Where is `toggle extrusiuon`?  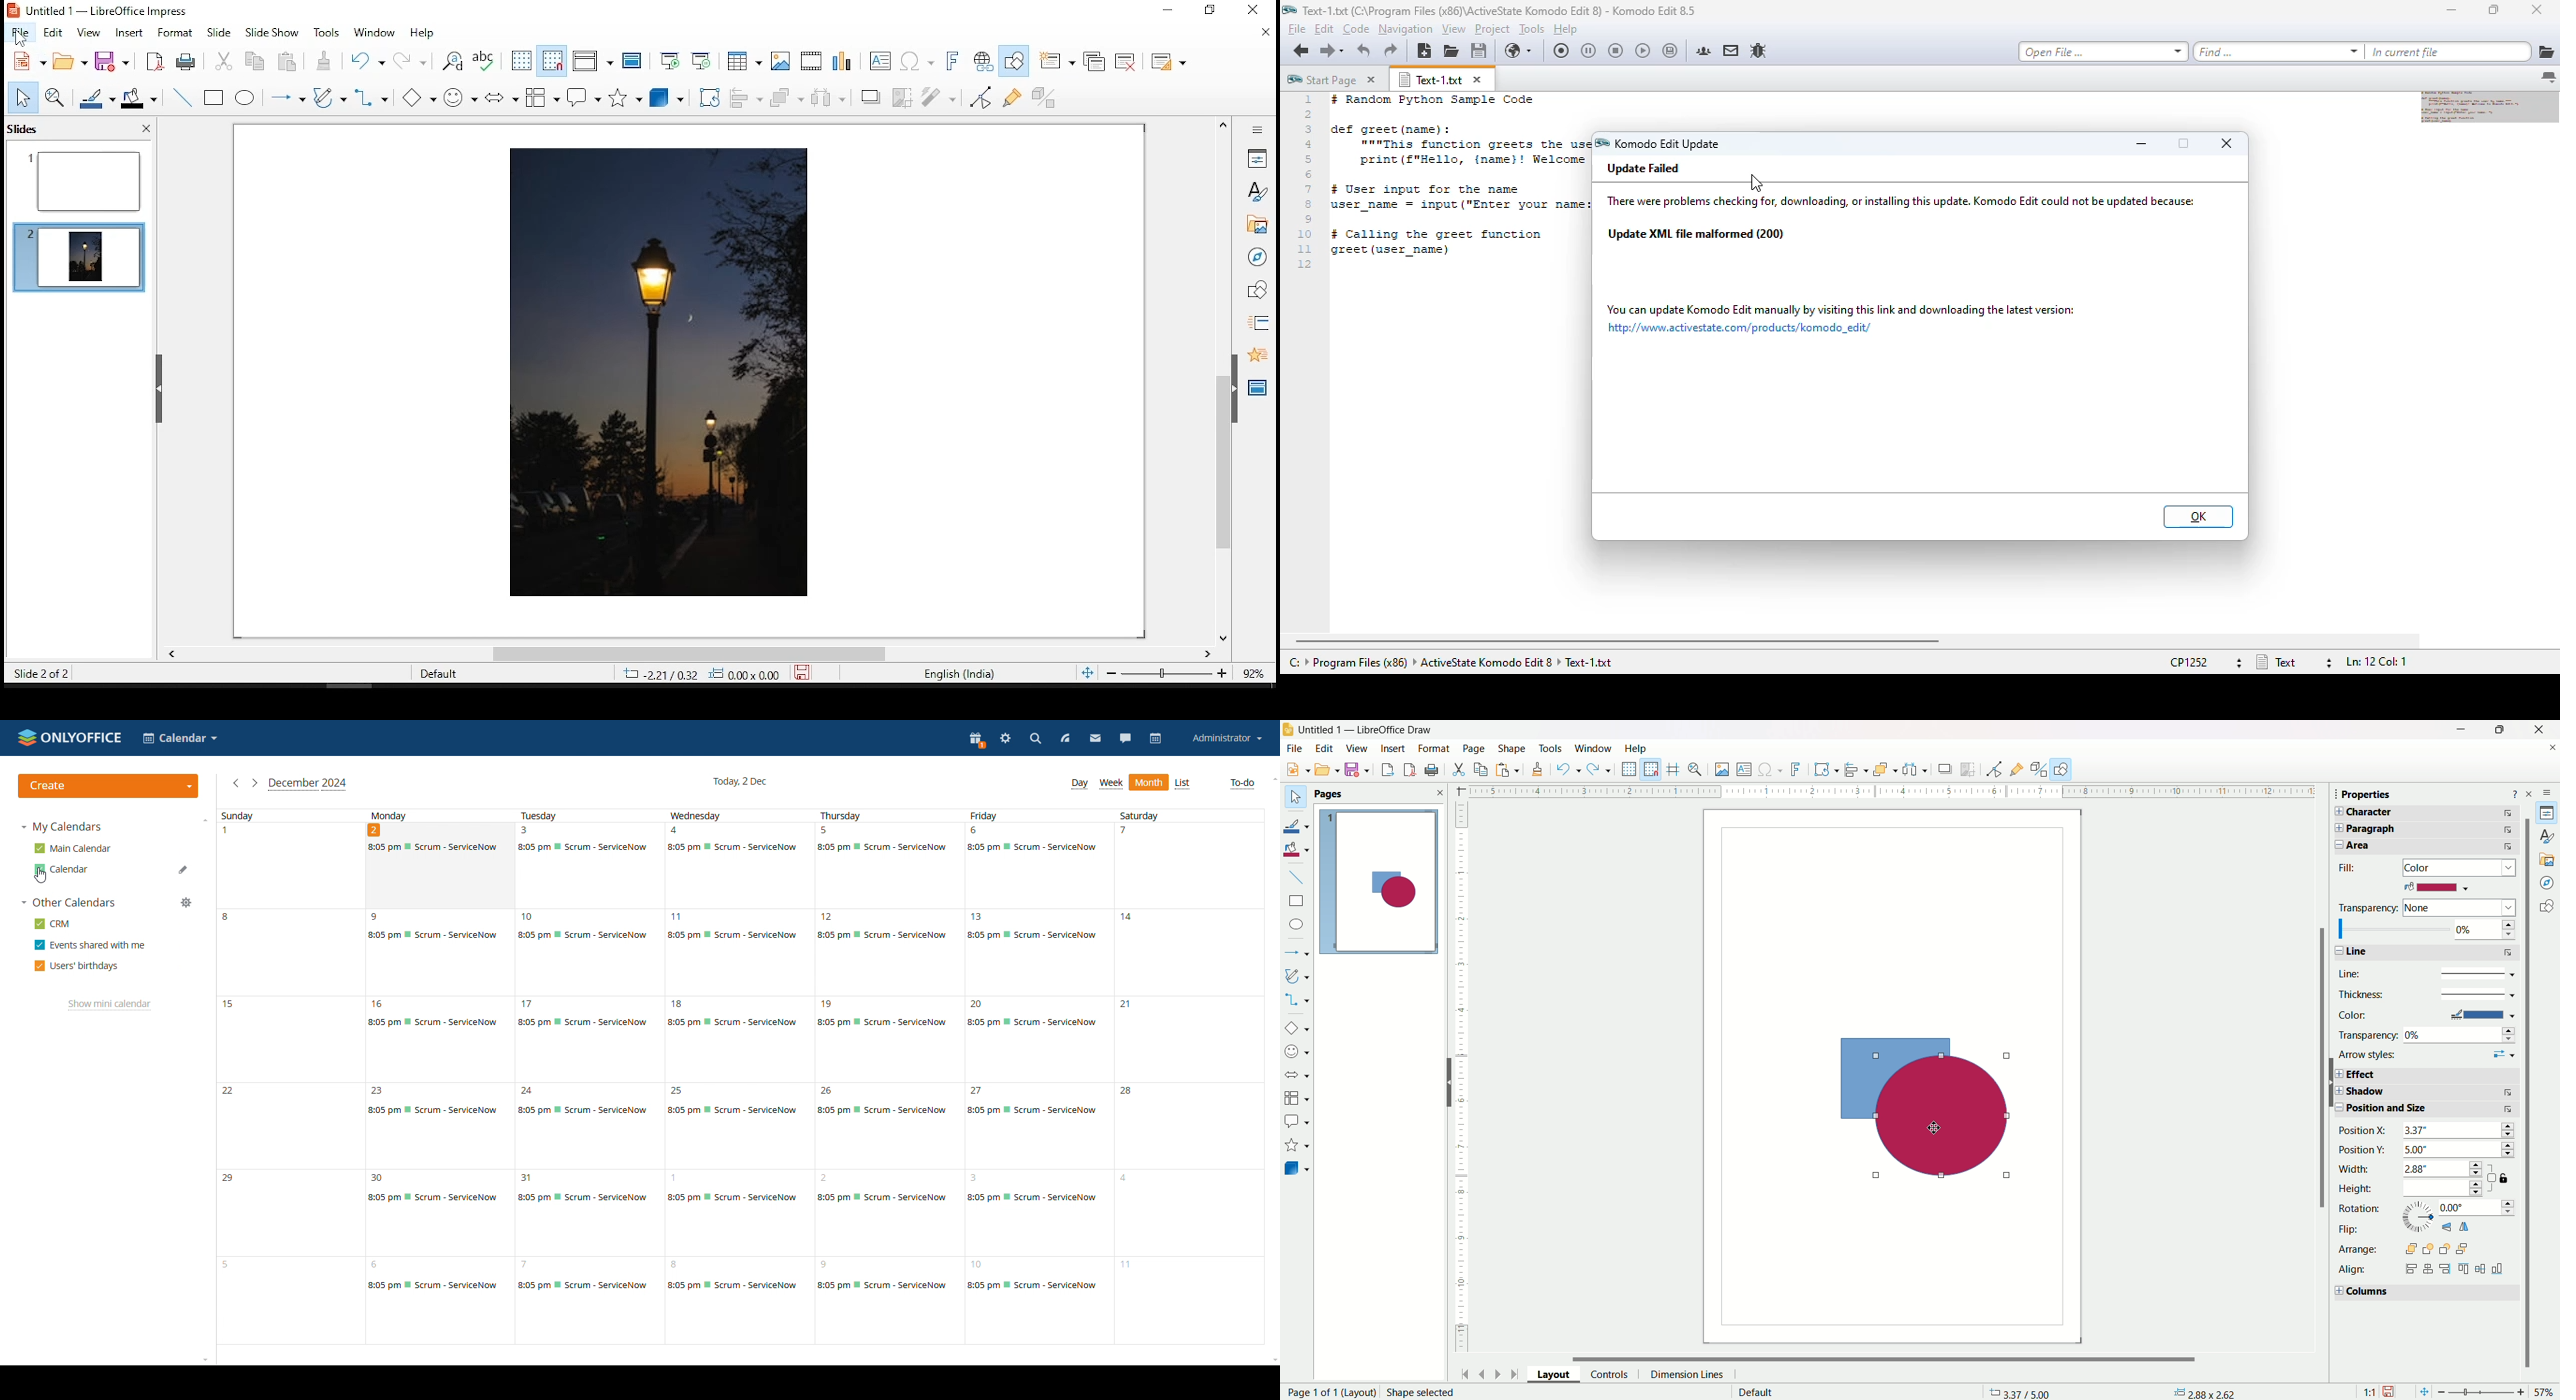
toggle extrusiuon is located at coordinates (1050, 96).